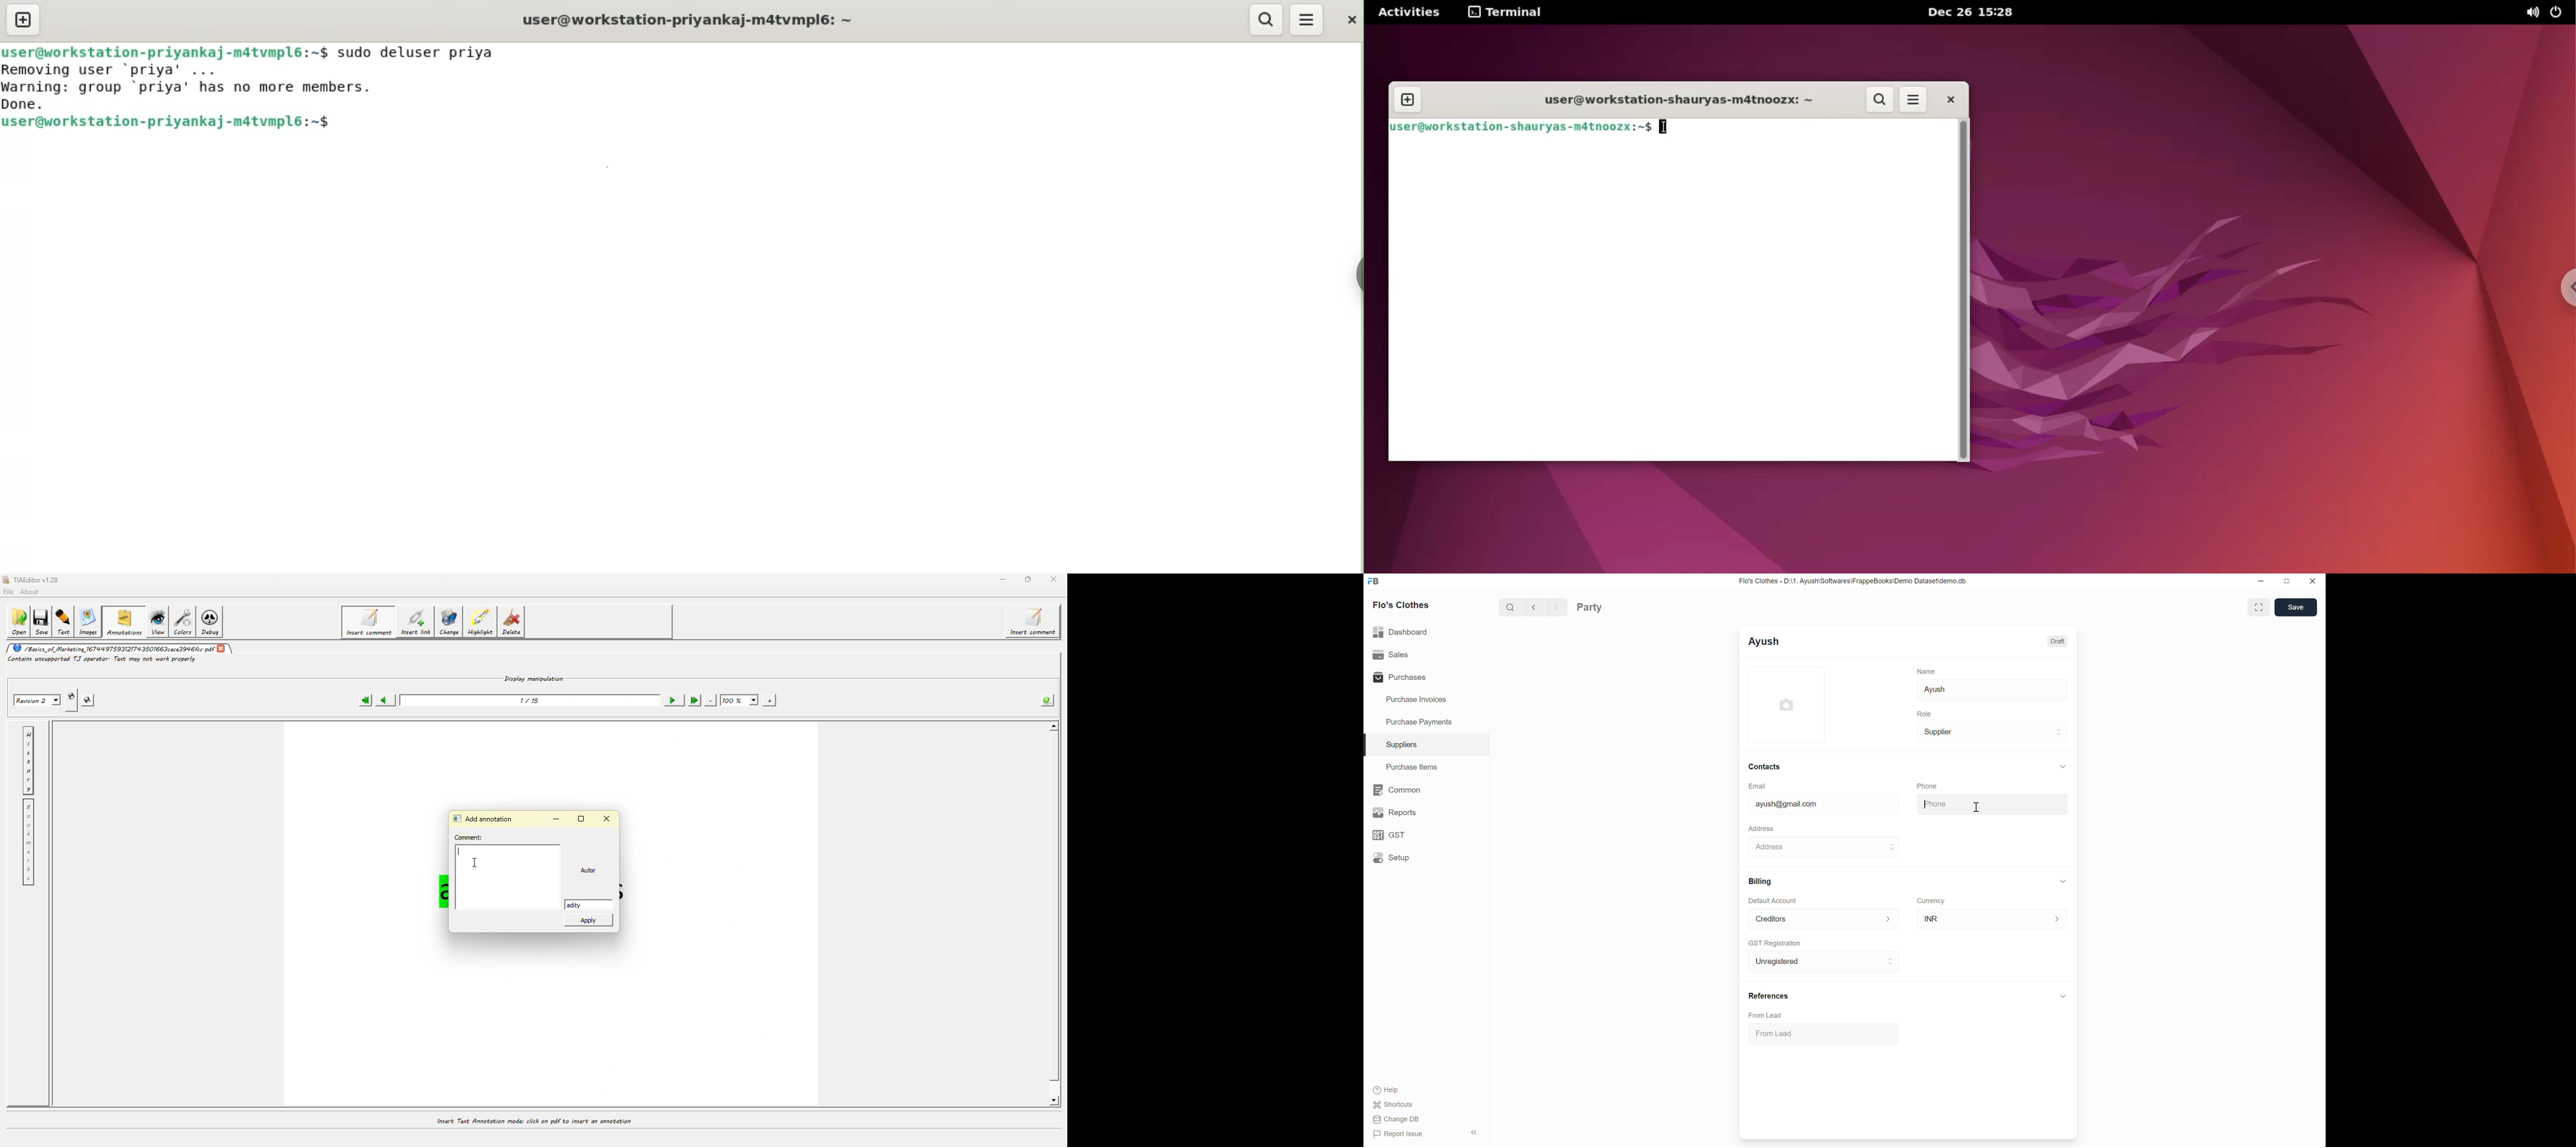 Image resolution: width=2576 pixels, height=1148 pixels. I want to click on Collapse, so click(2063, 767).